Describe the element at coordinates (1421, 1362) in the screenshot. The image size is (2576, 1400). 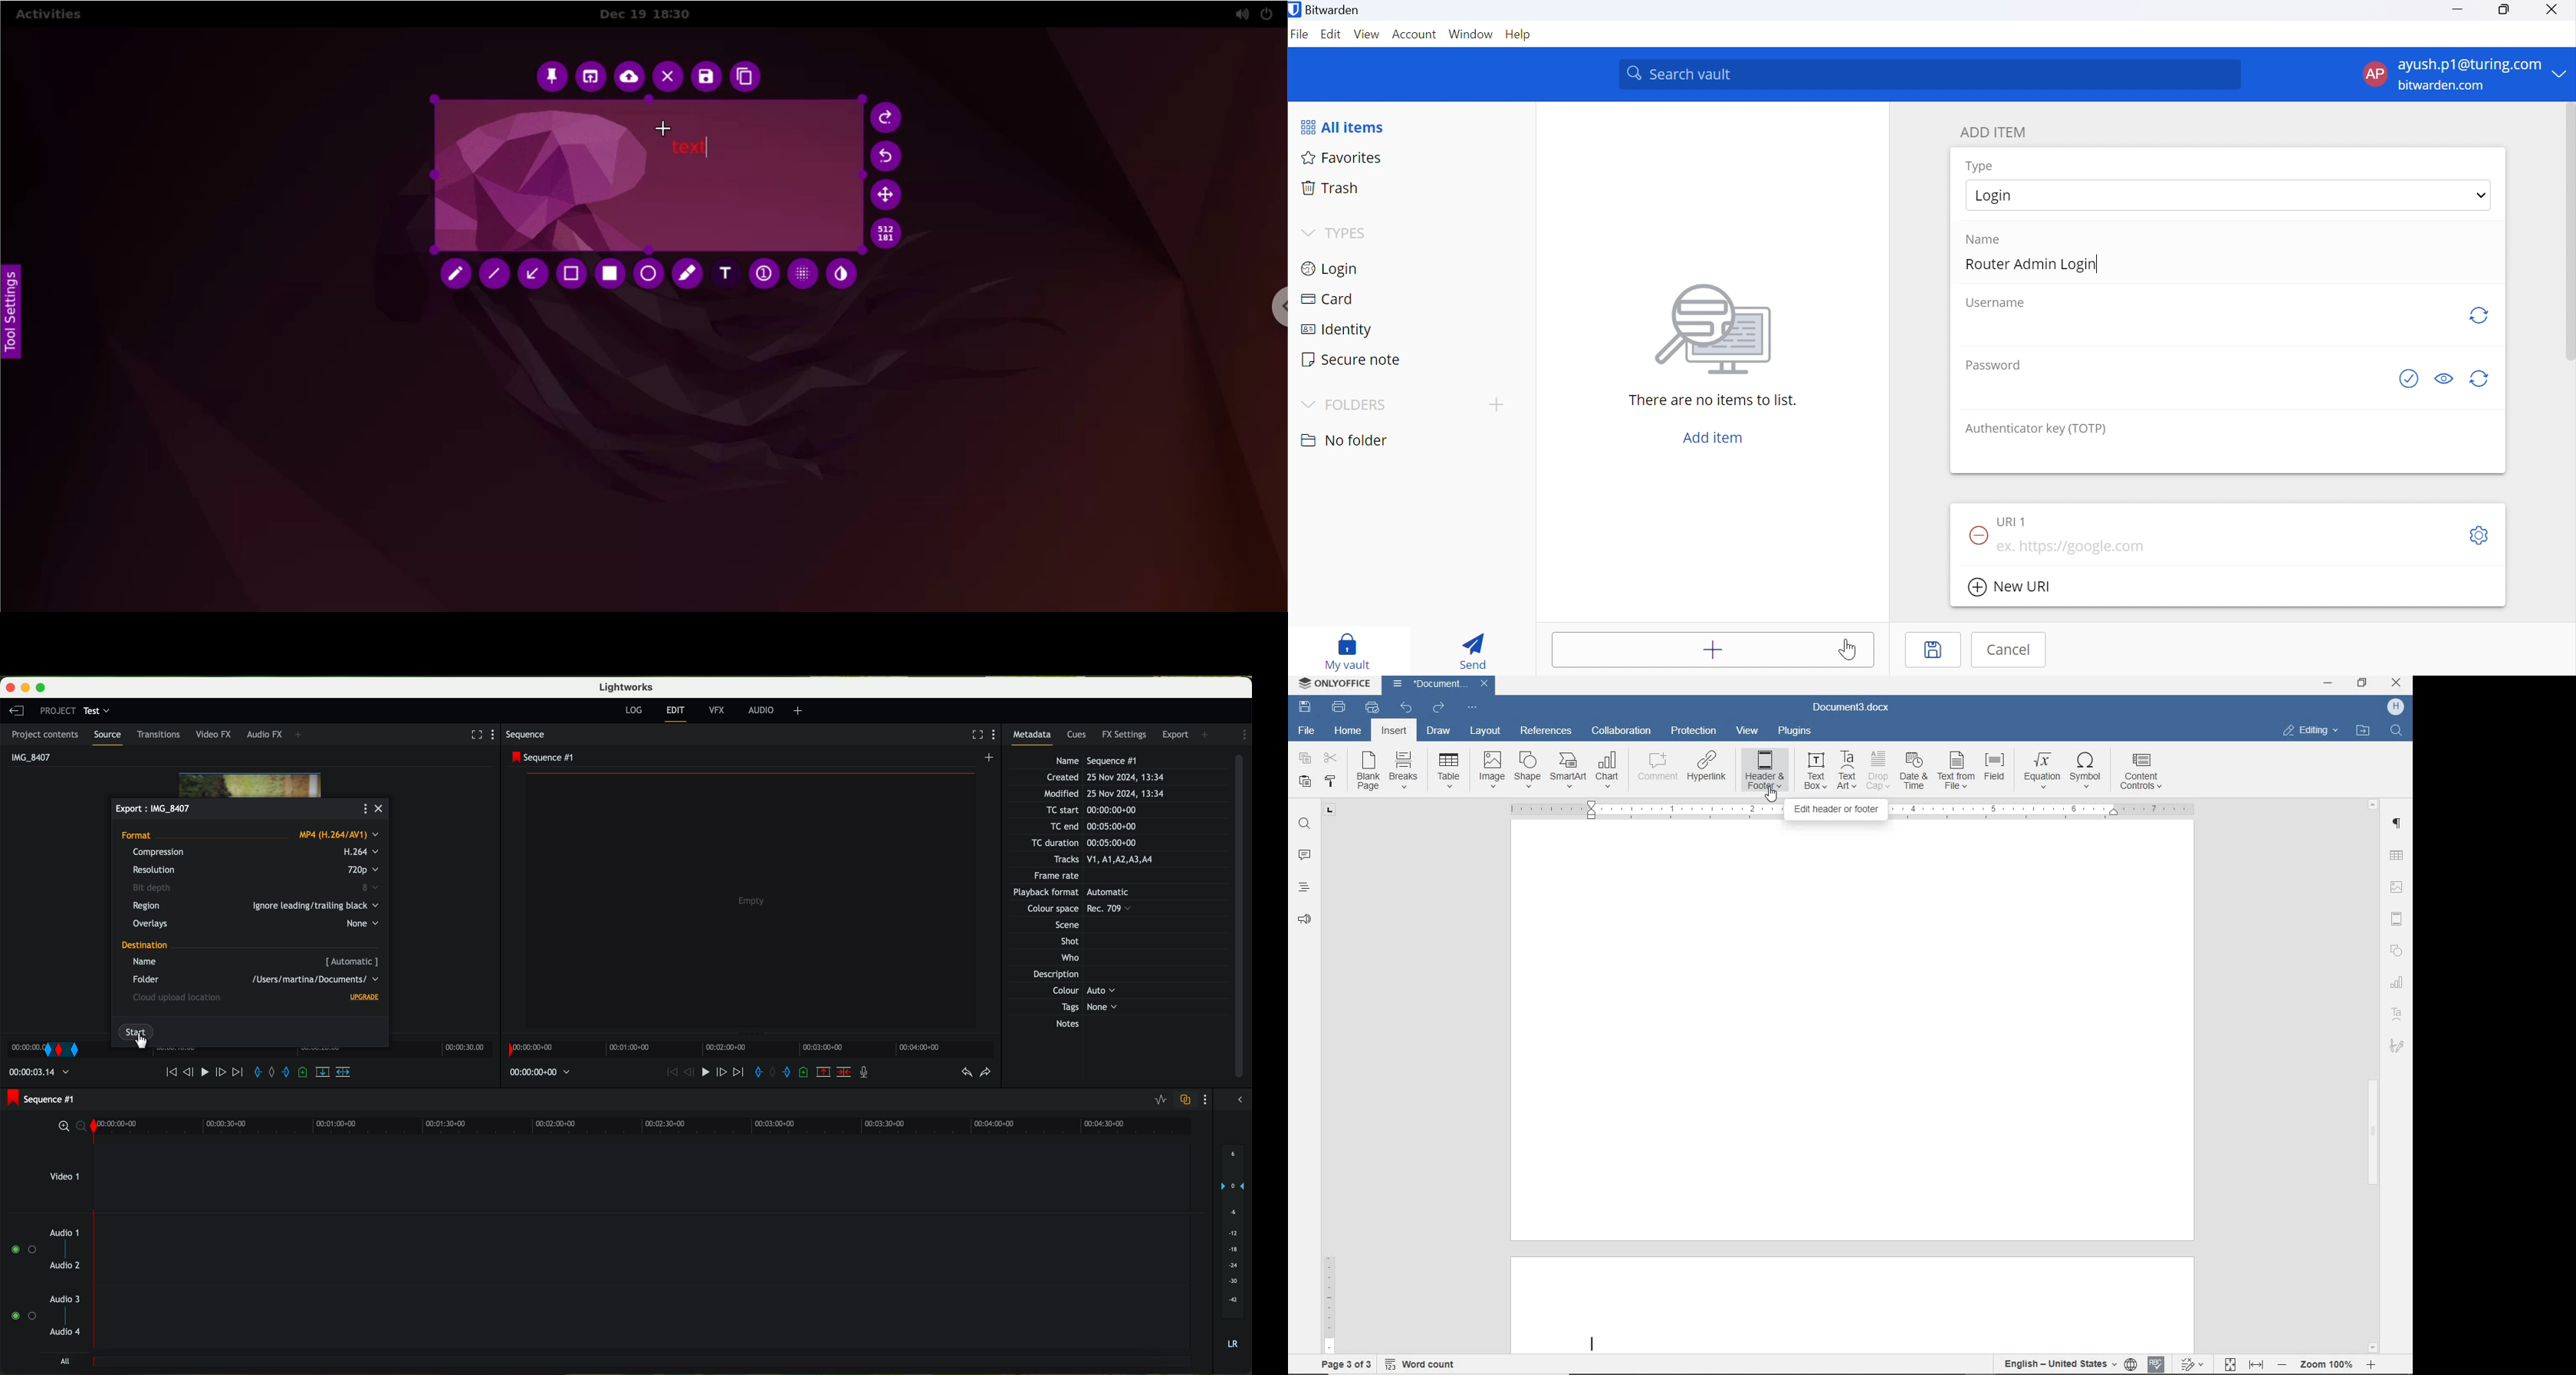
I see `Word count` at that location.